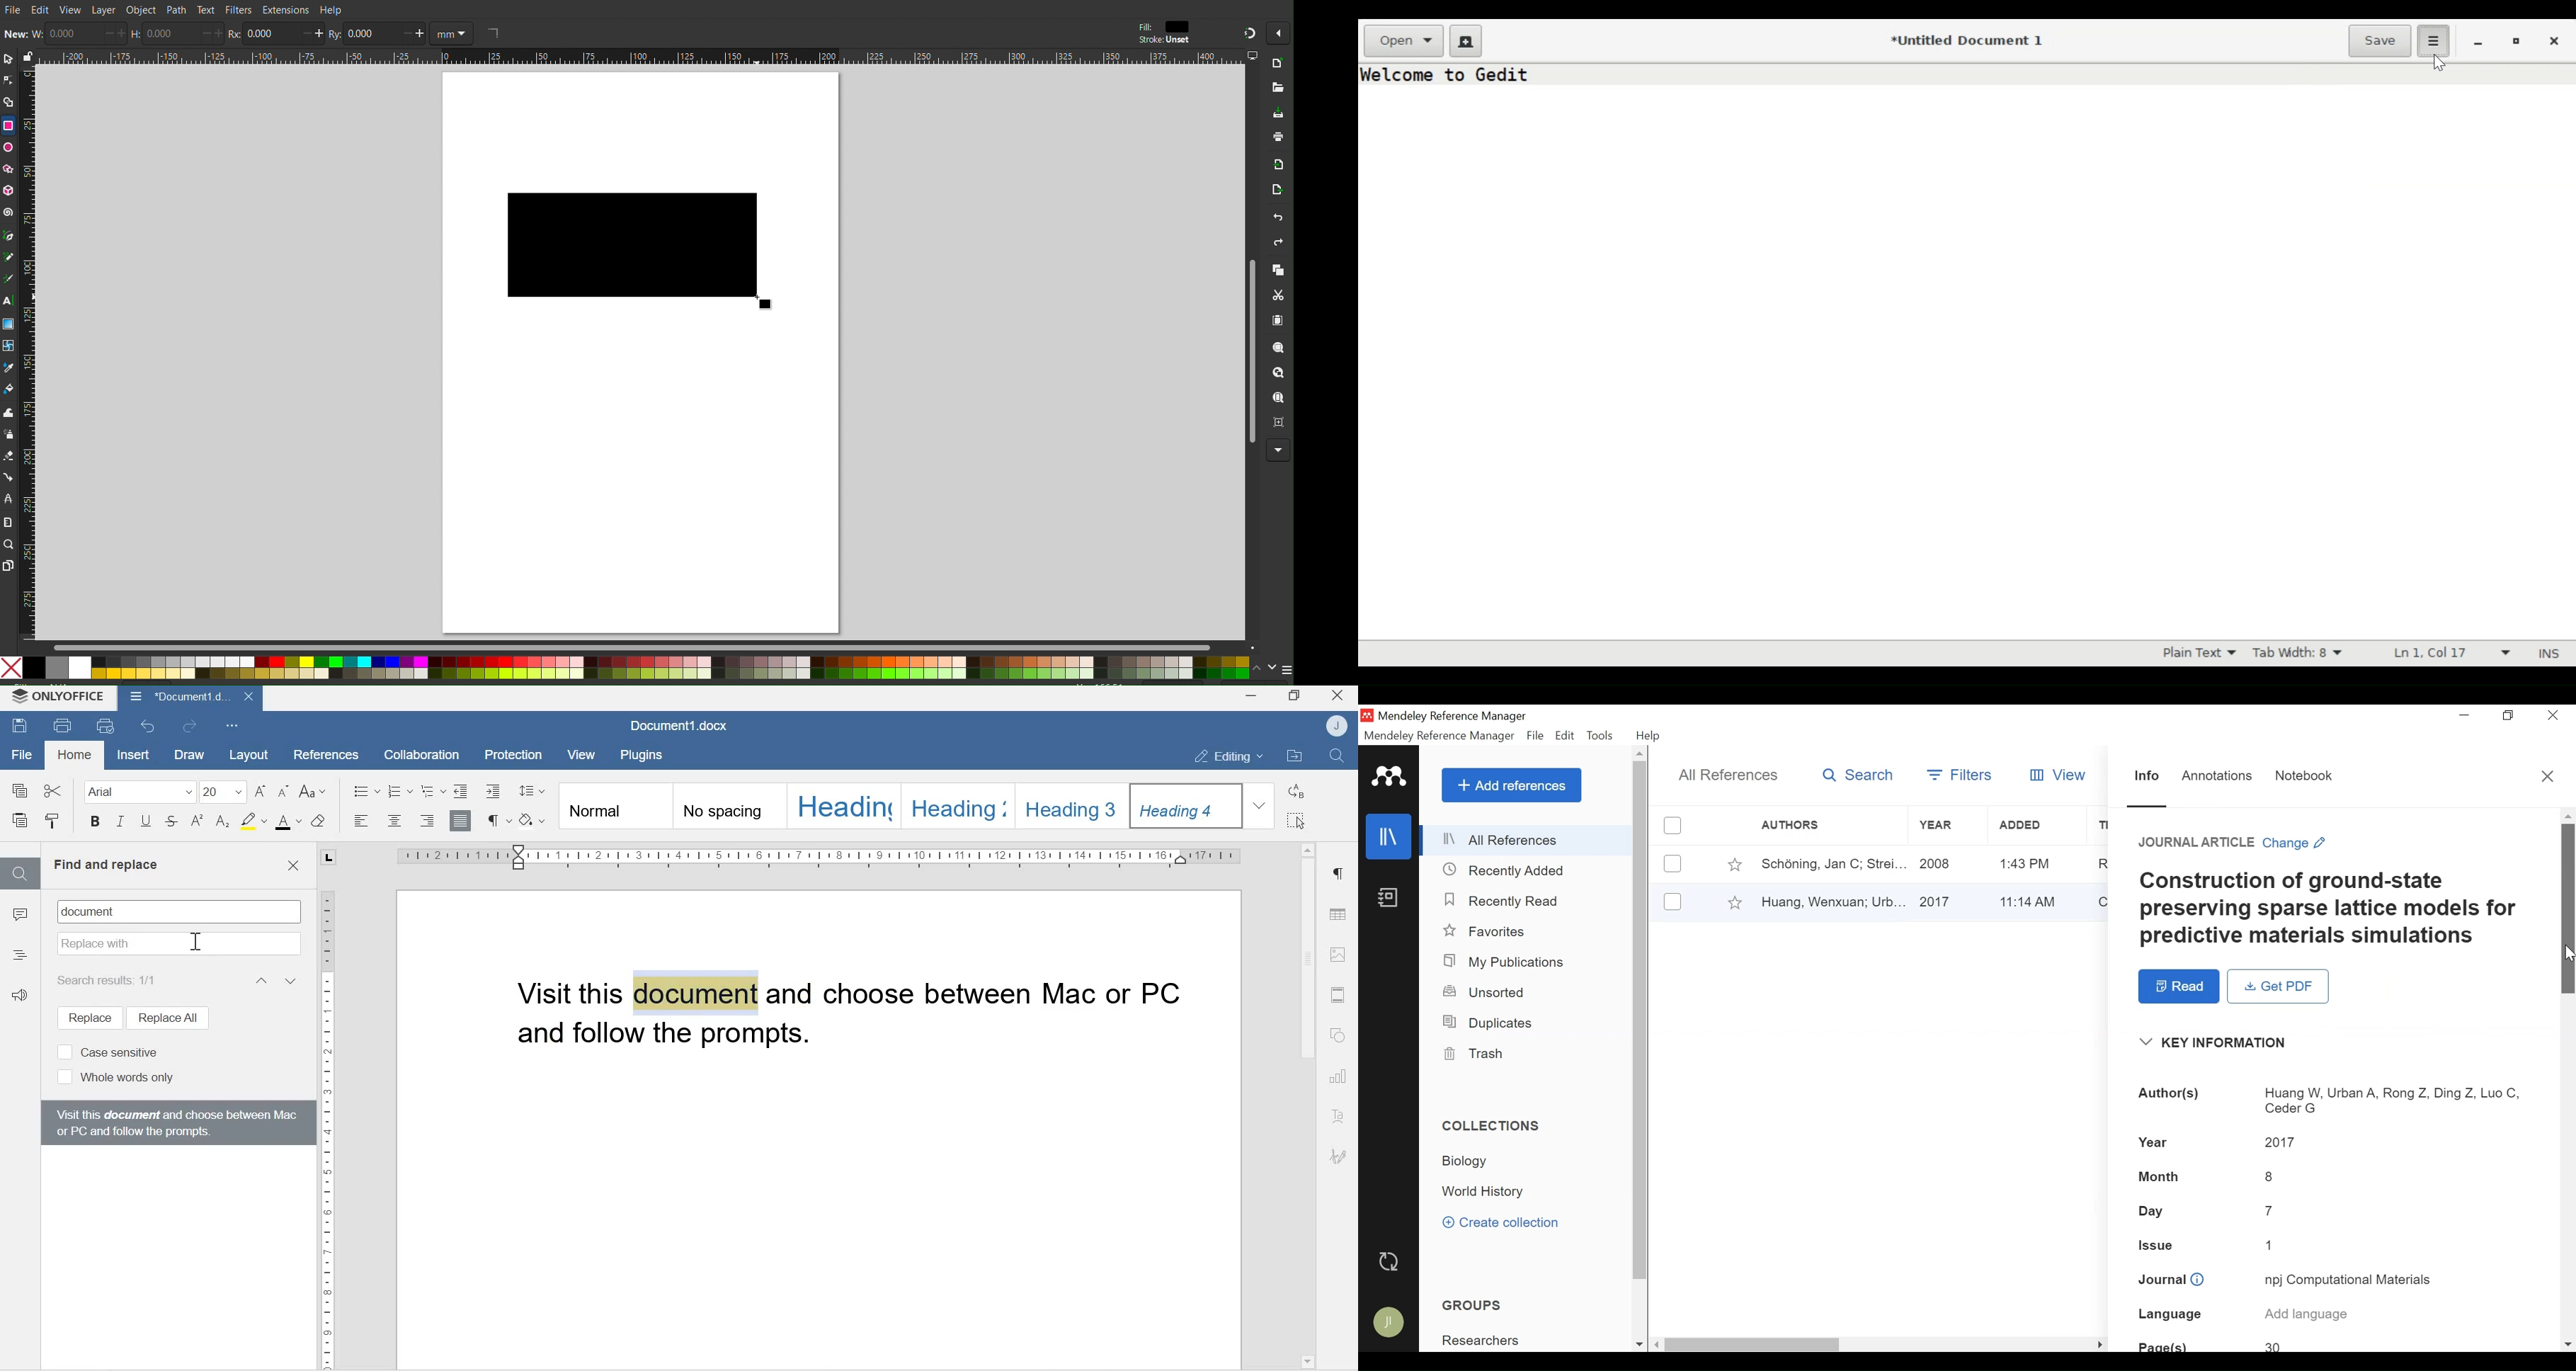 The height and width of the screenshot is (1372, 2576). Describe the element at coordinates (805, 856) in the screenshot. I see `Scale` at that location.